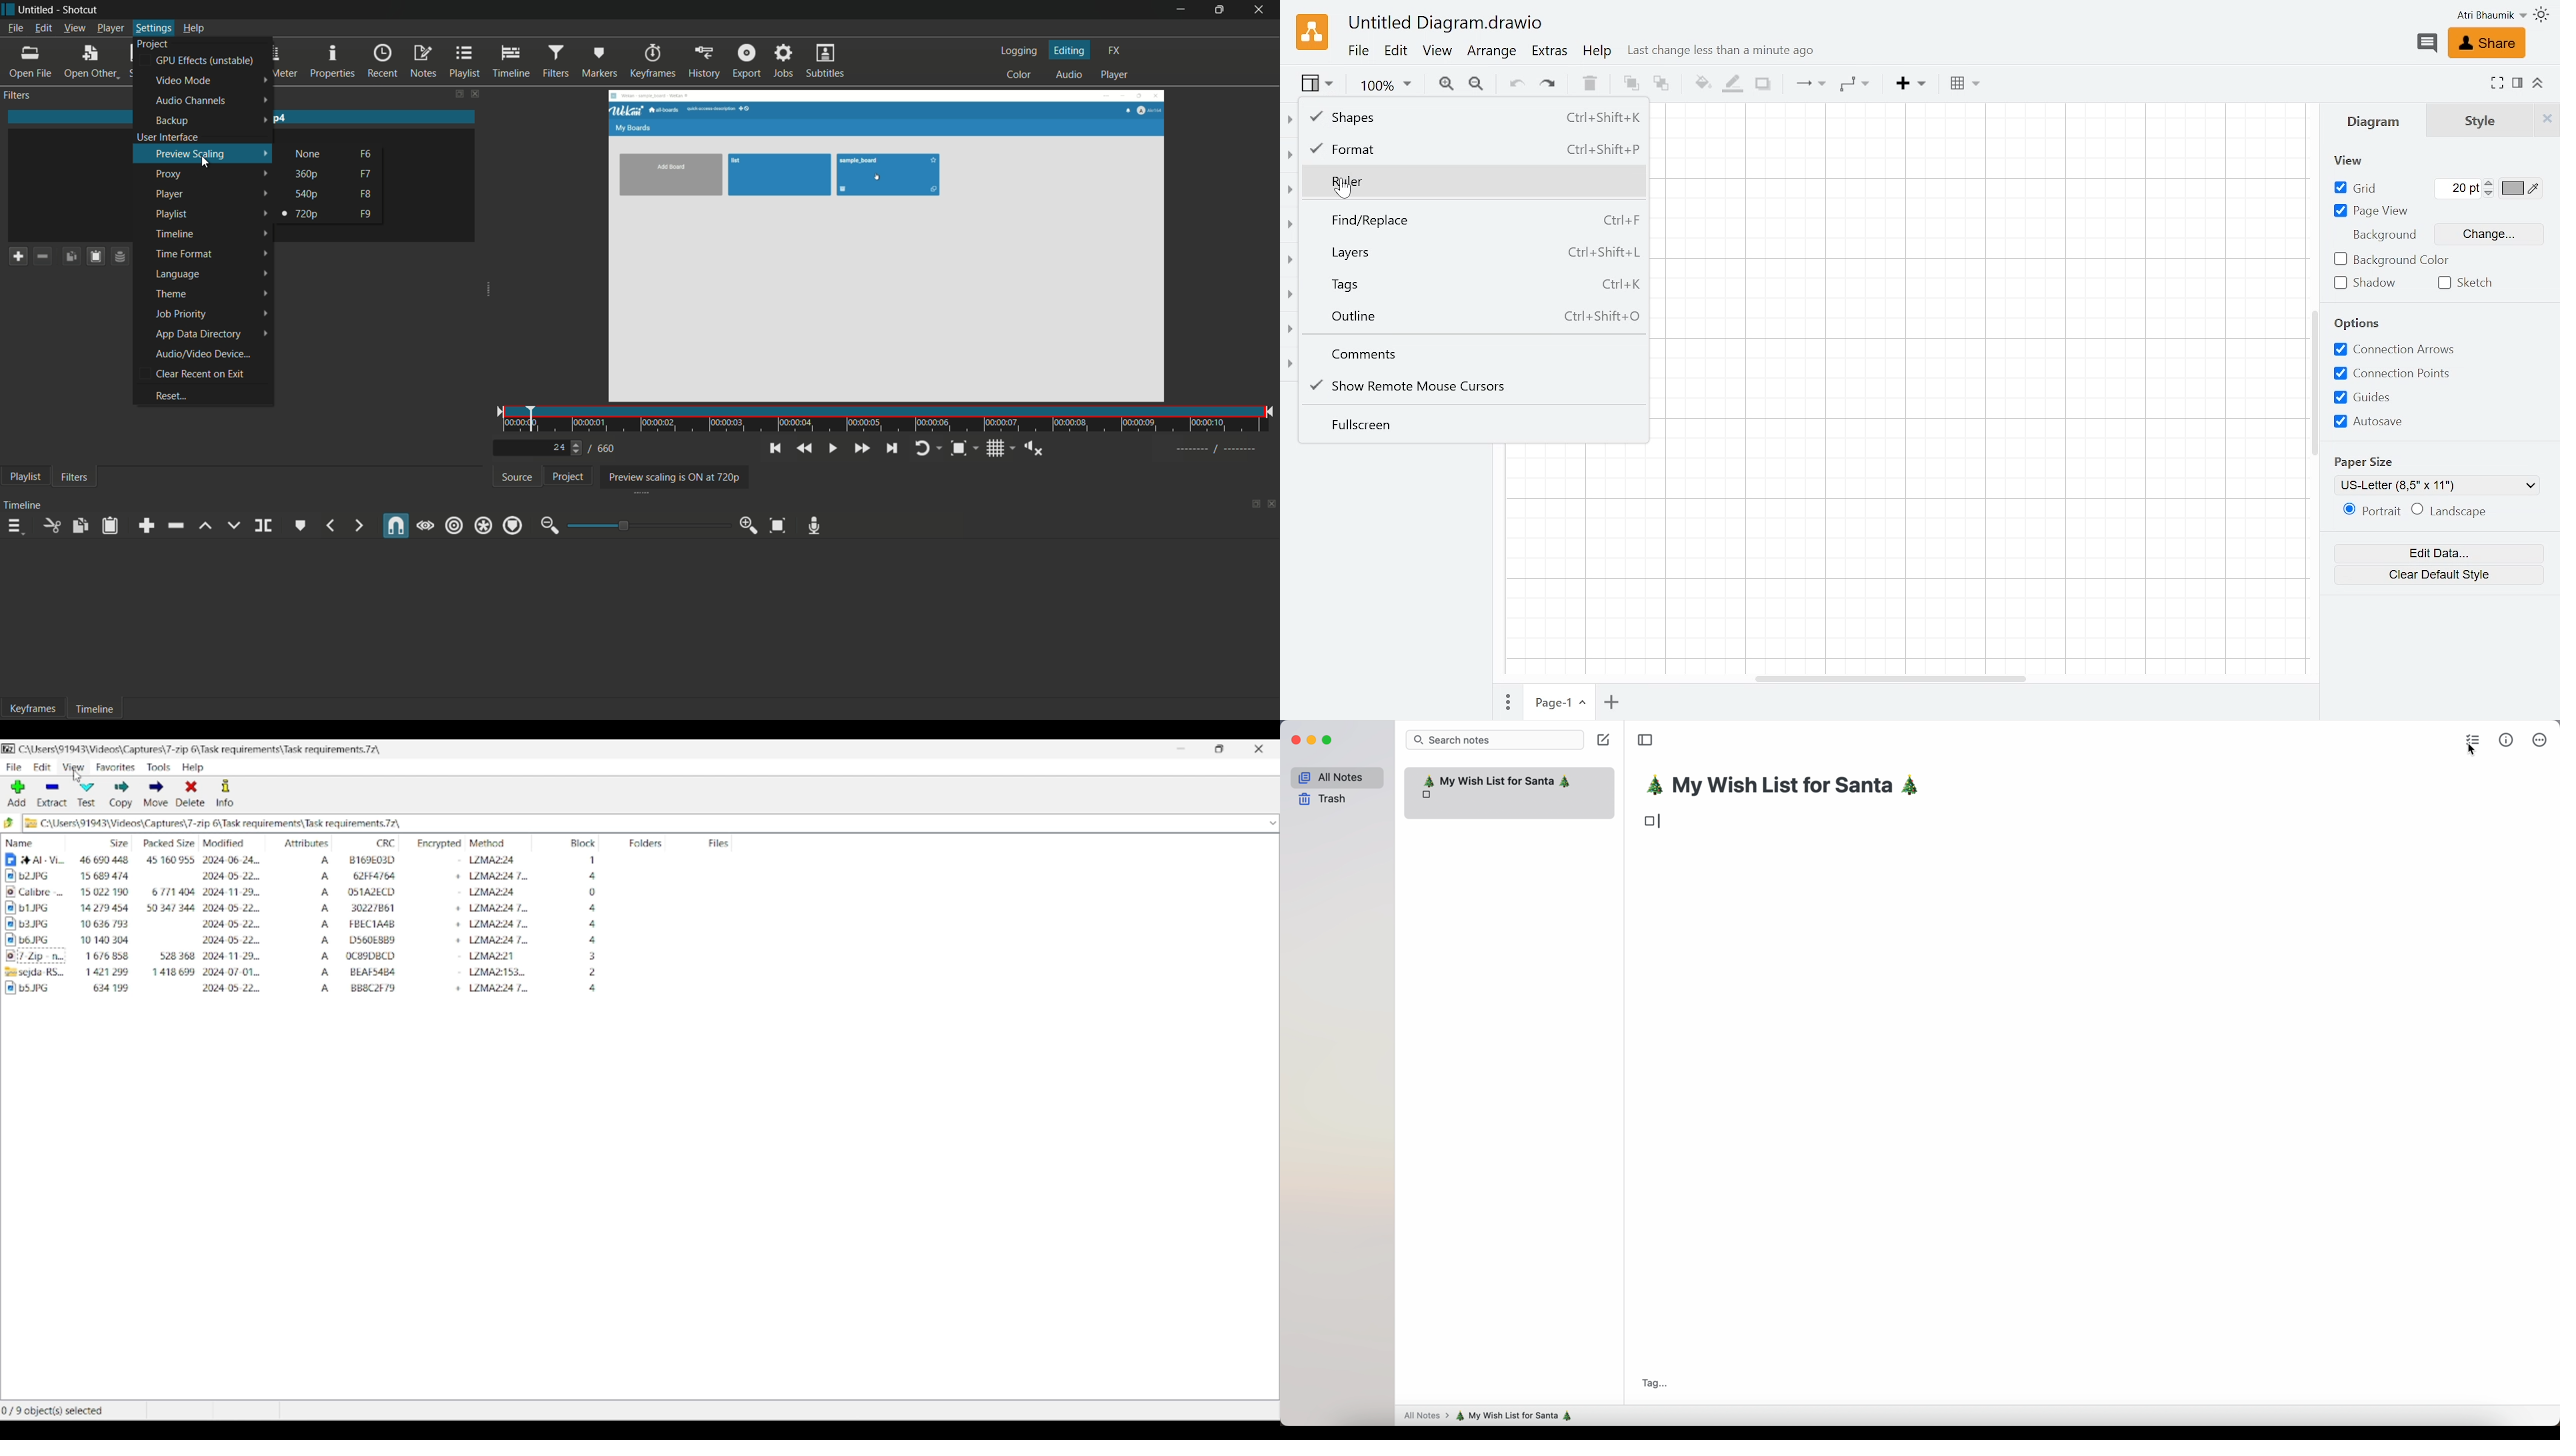  What do you see at coordinates (423, 61) in the screenshot?
I see `notes` at bounding box center [423, 61].